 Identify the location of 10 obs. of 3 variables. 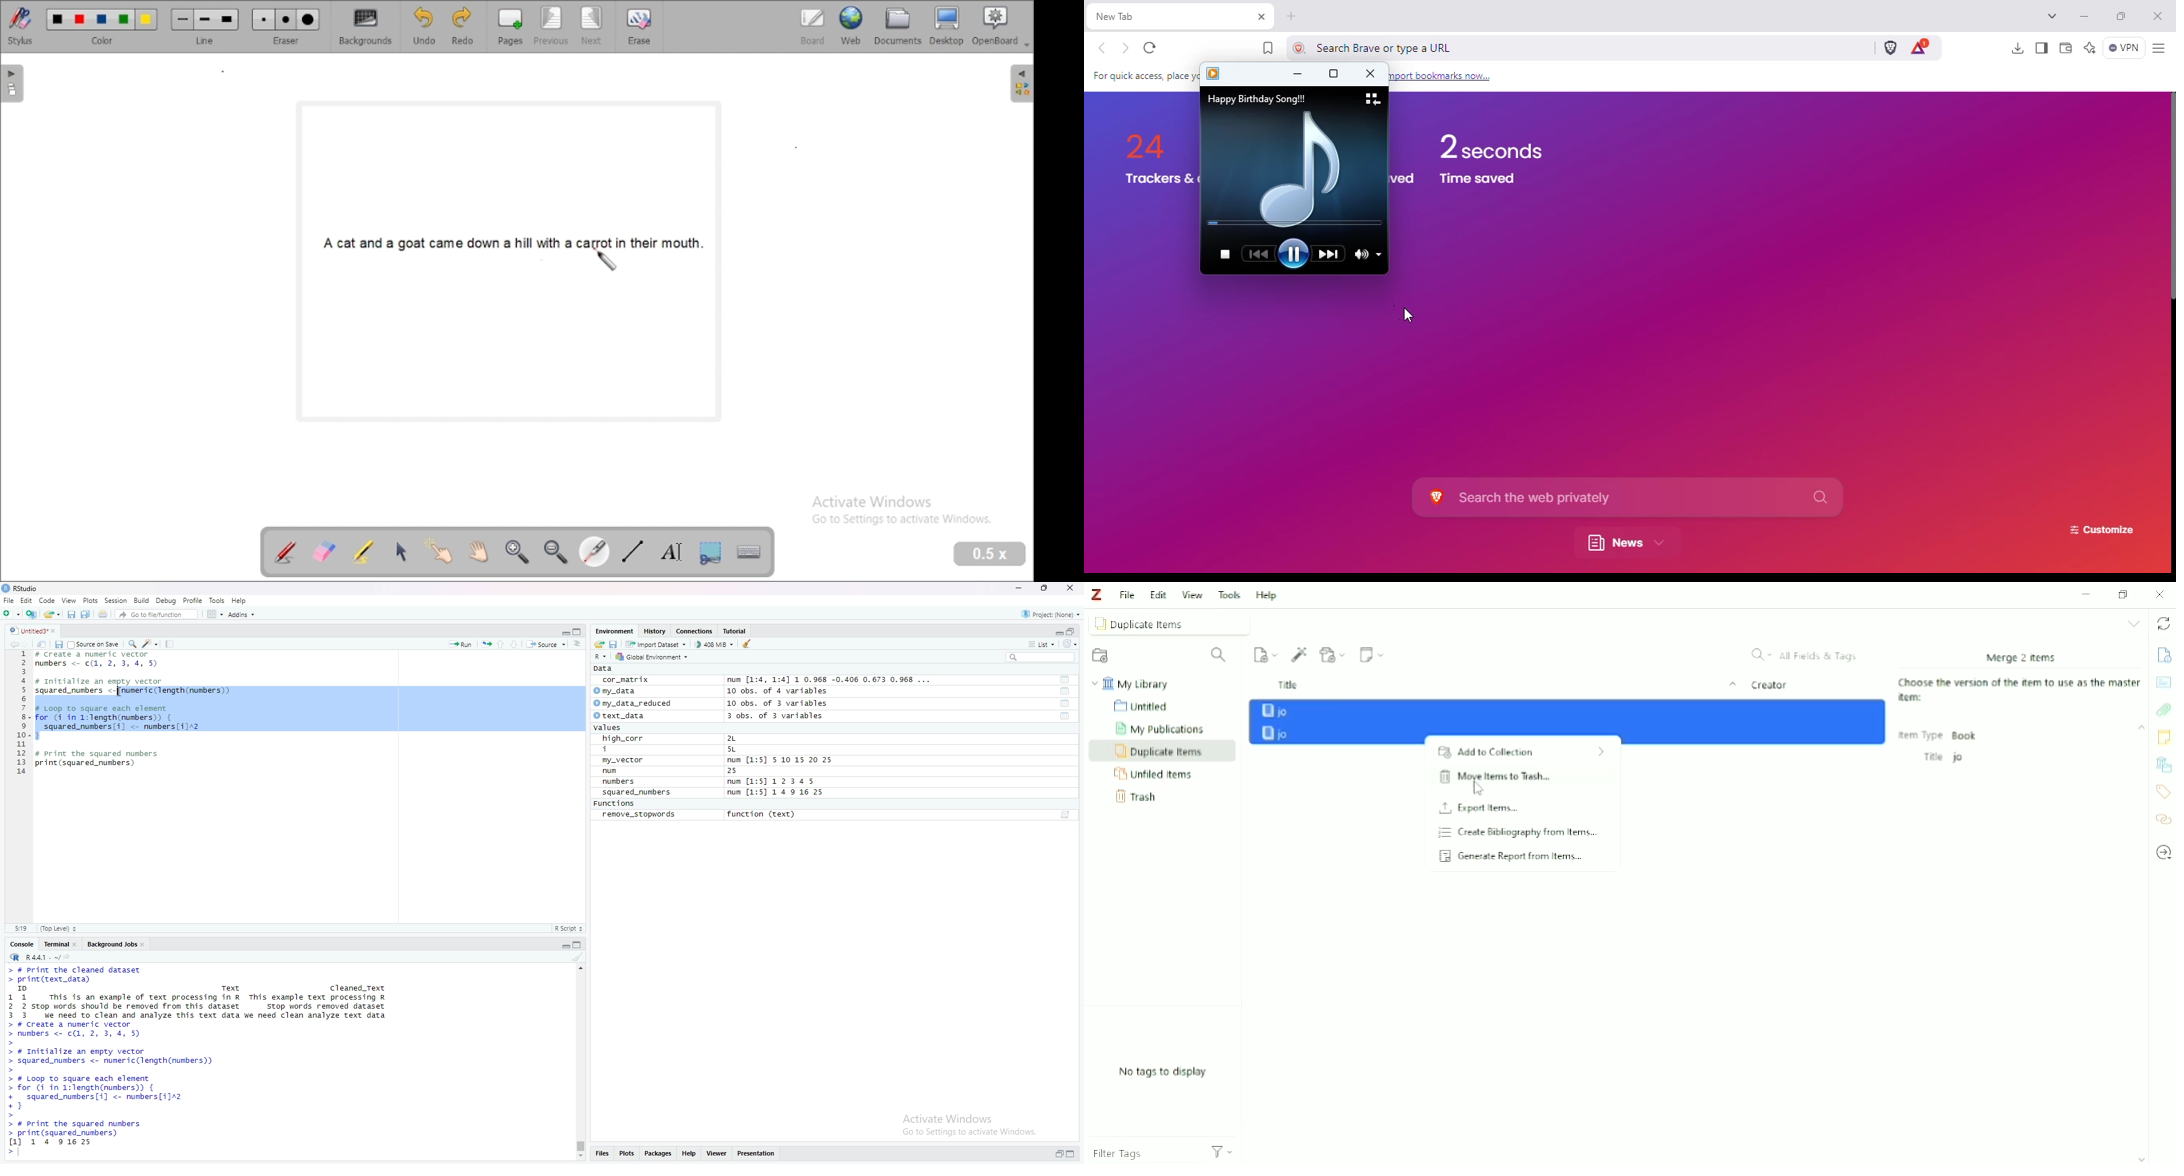
(778, 703).